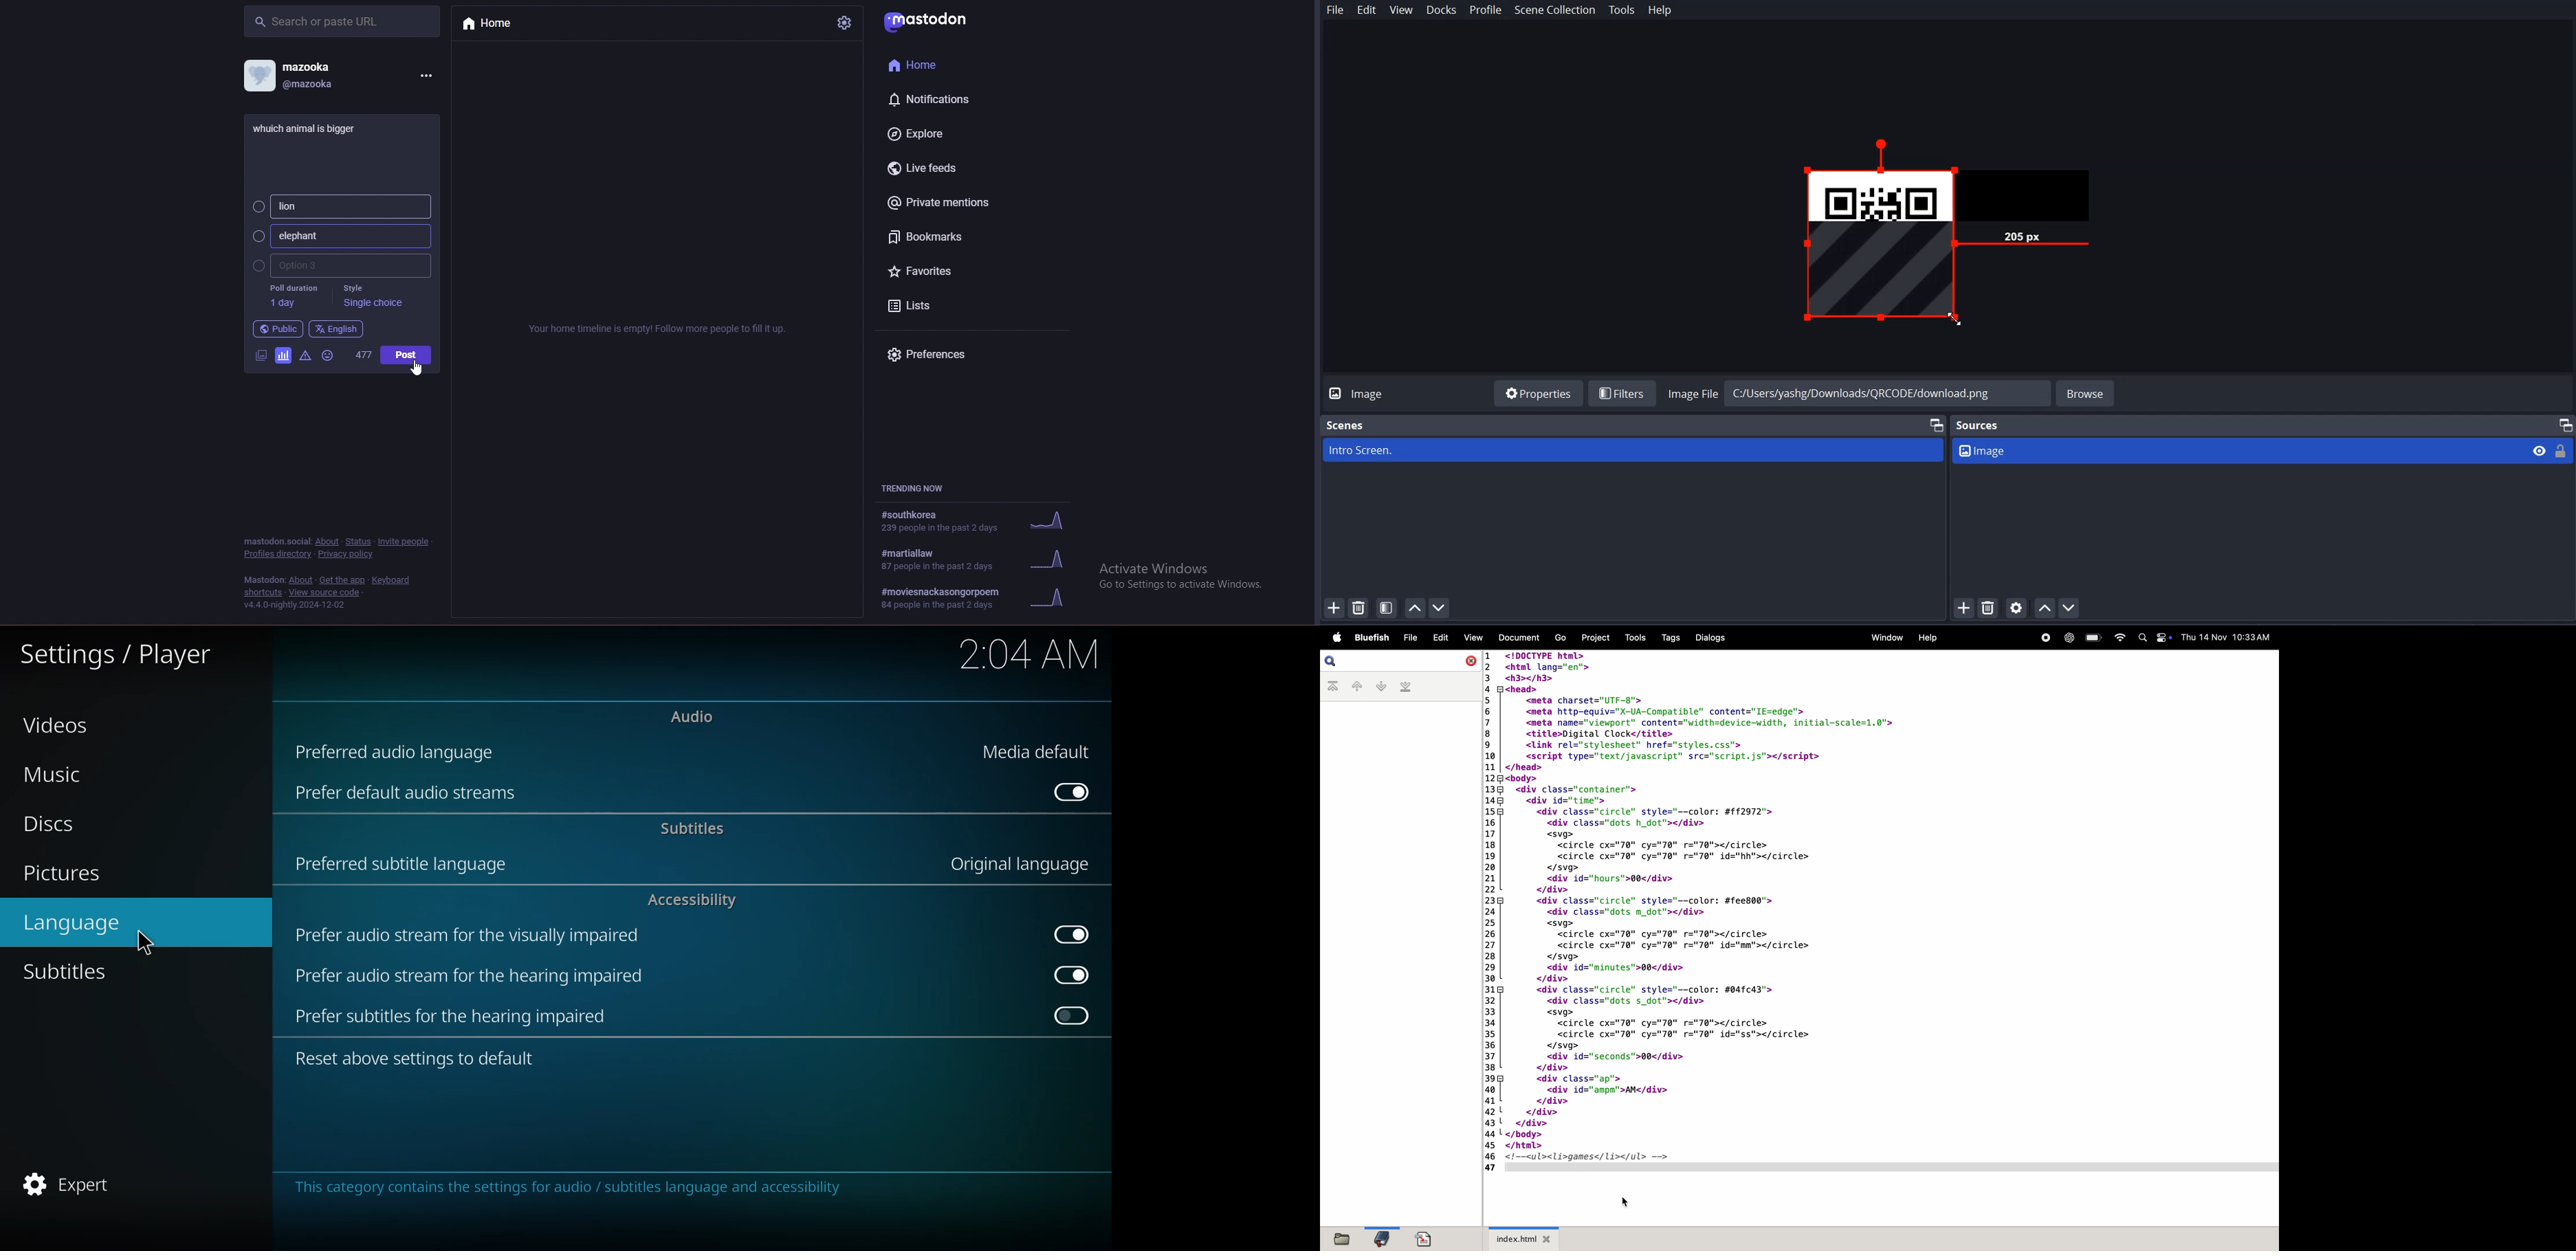 The height and width of the screenshot is (1260, 2576). Describe the element at coordinates (1442, 11) in the screenshot. I see `Docks` at that location.